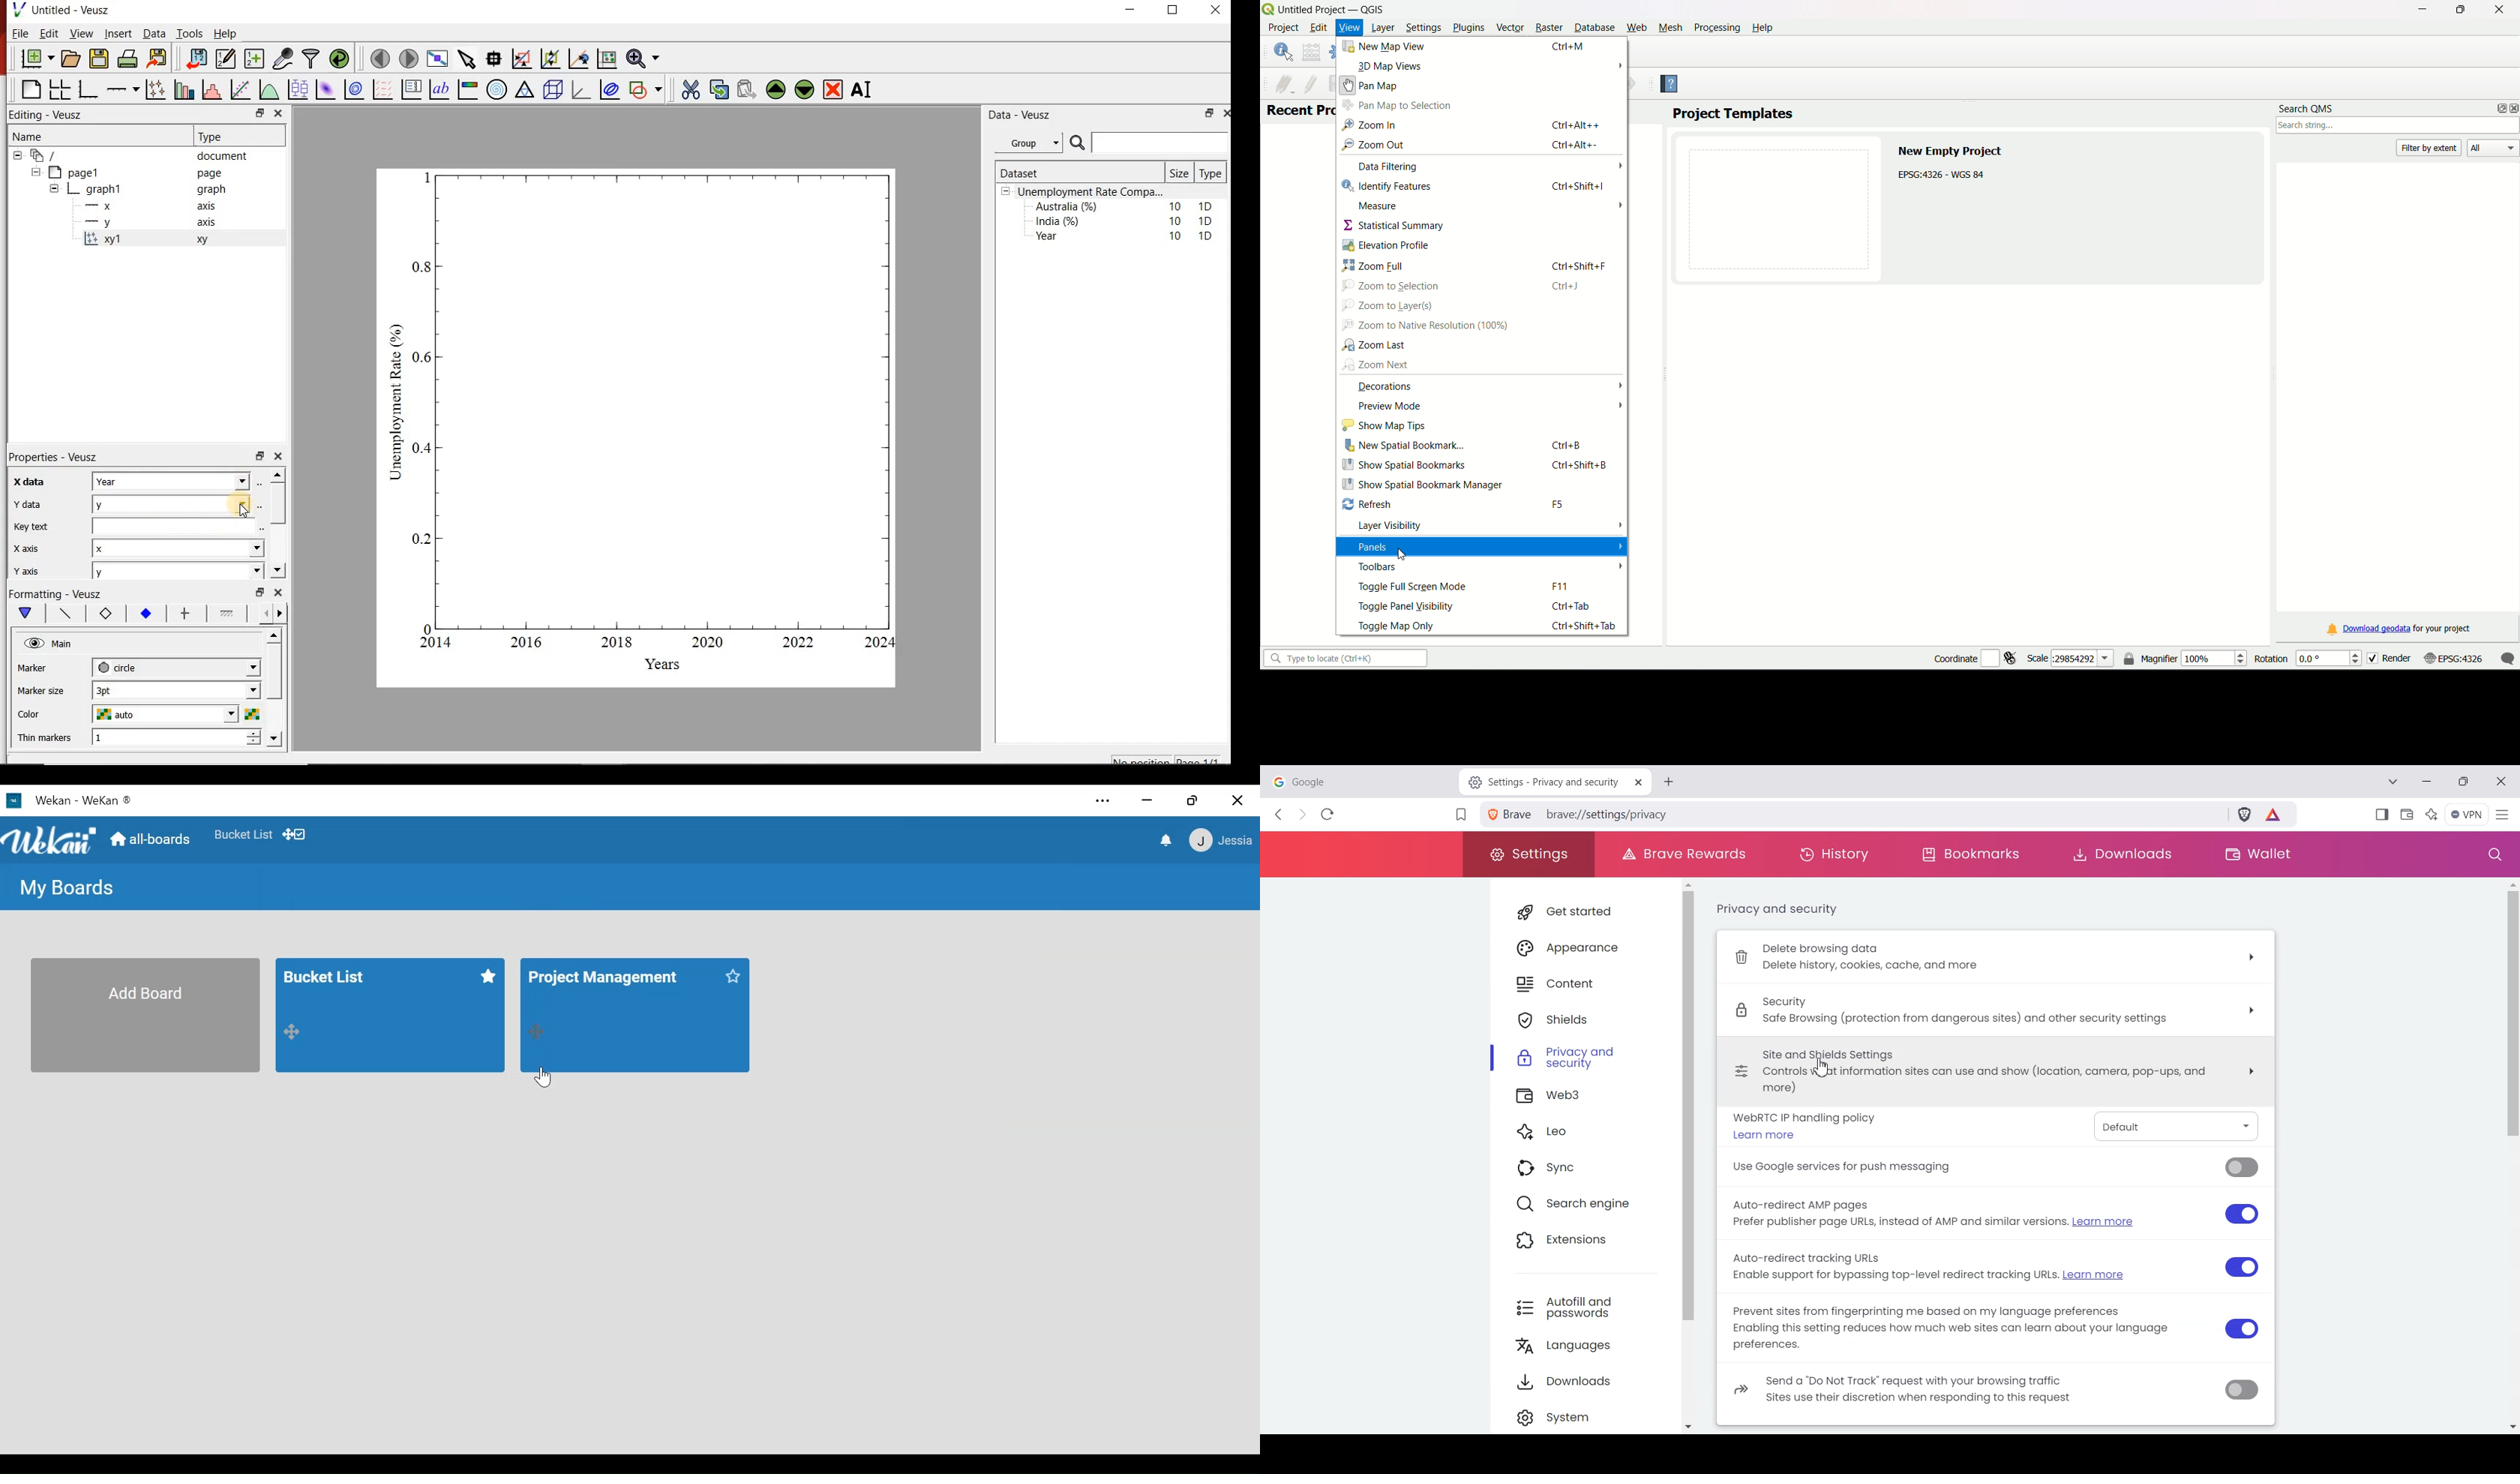 The height and width of the screenshot is (1484, 2520). What do you see at coordinates (144, 1015) in the screenshot?
I see `Add Board` at bounding box center [144, 1015].